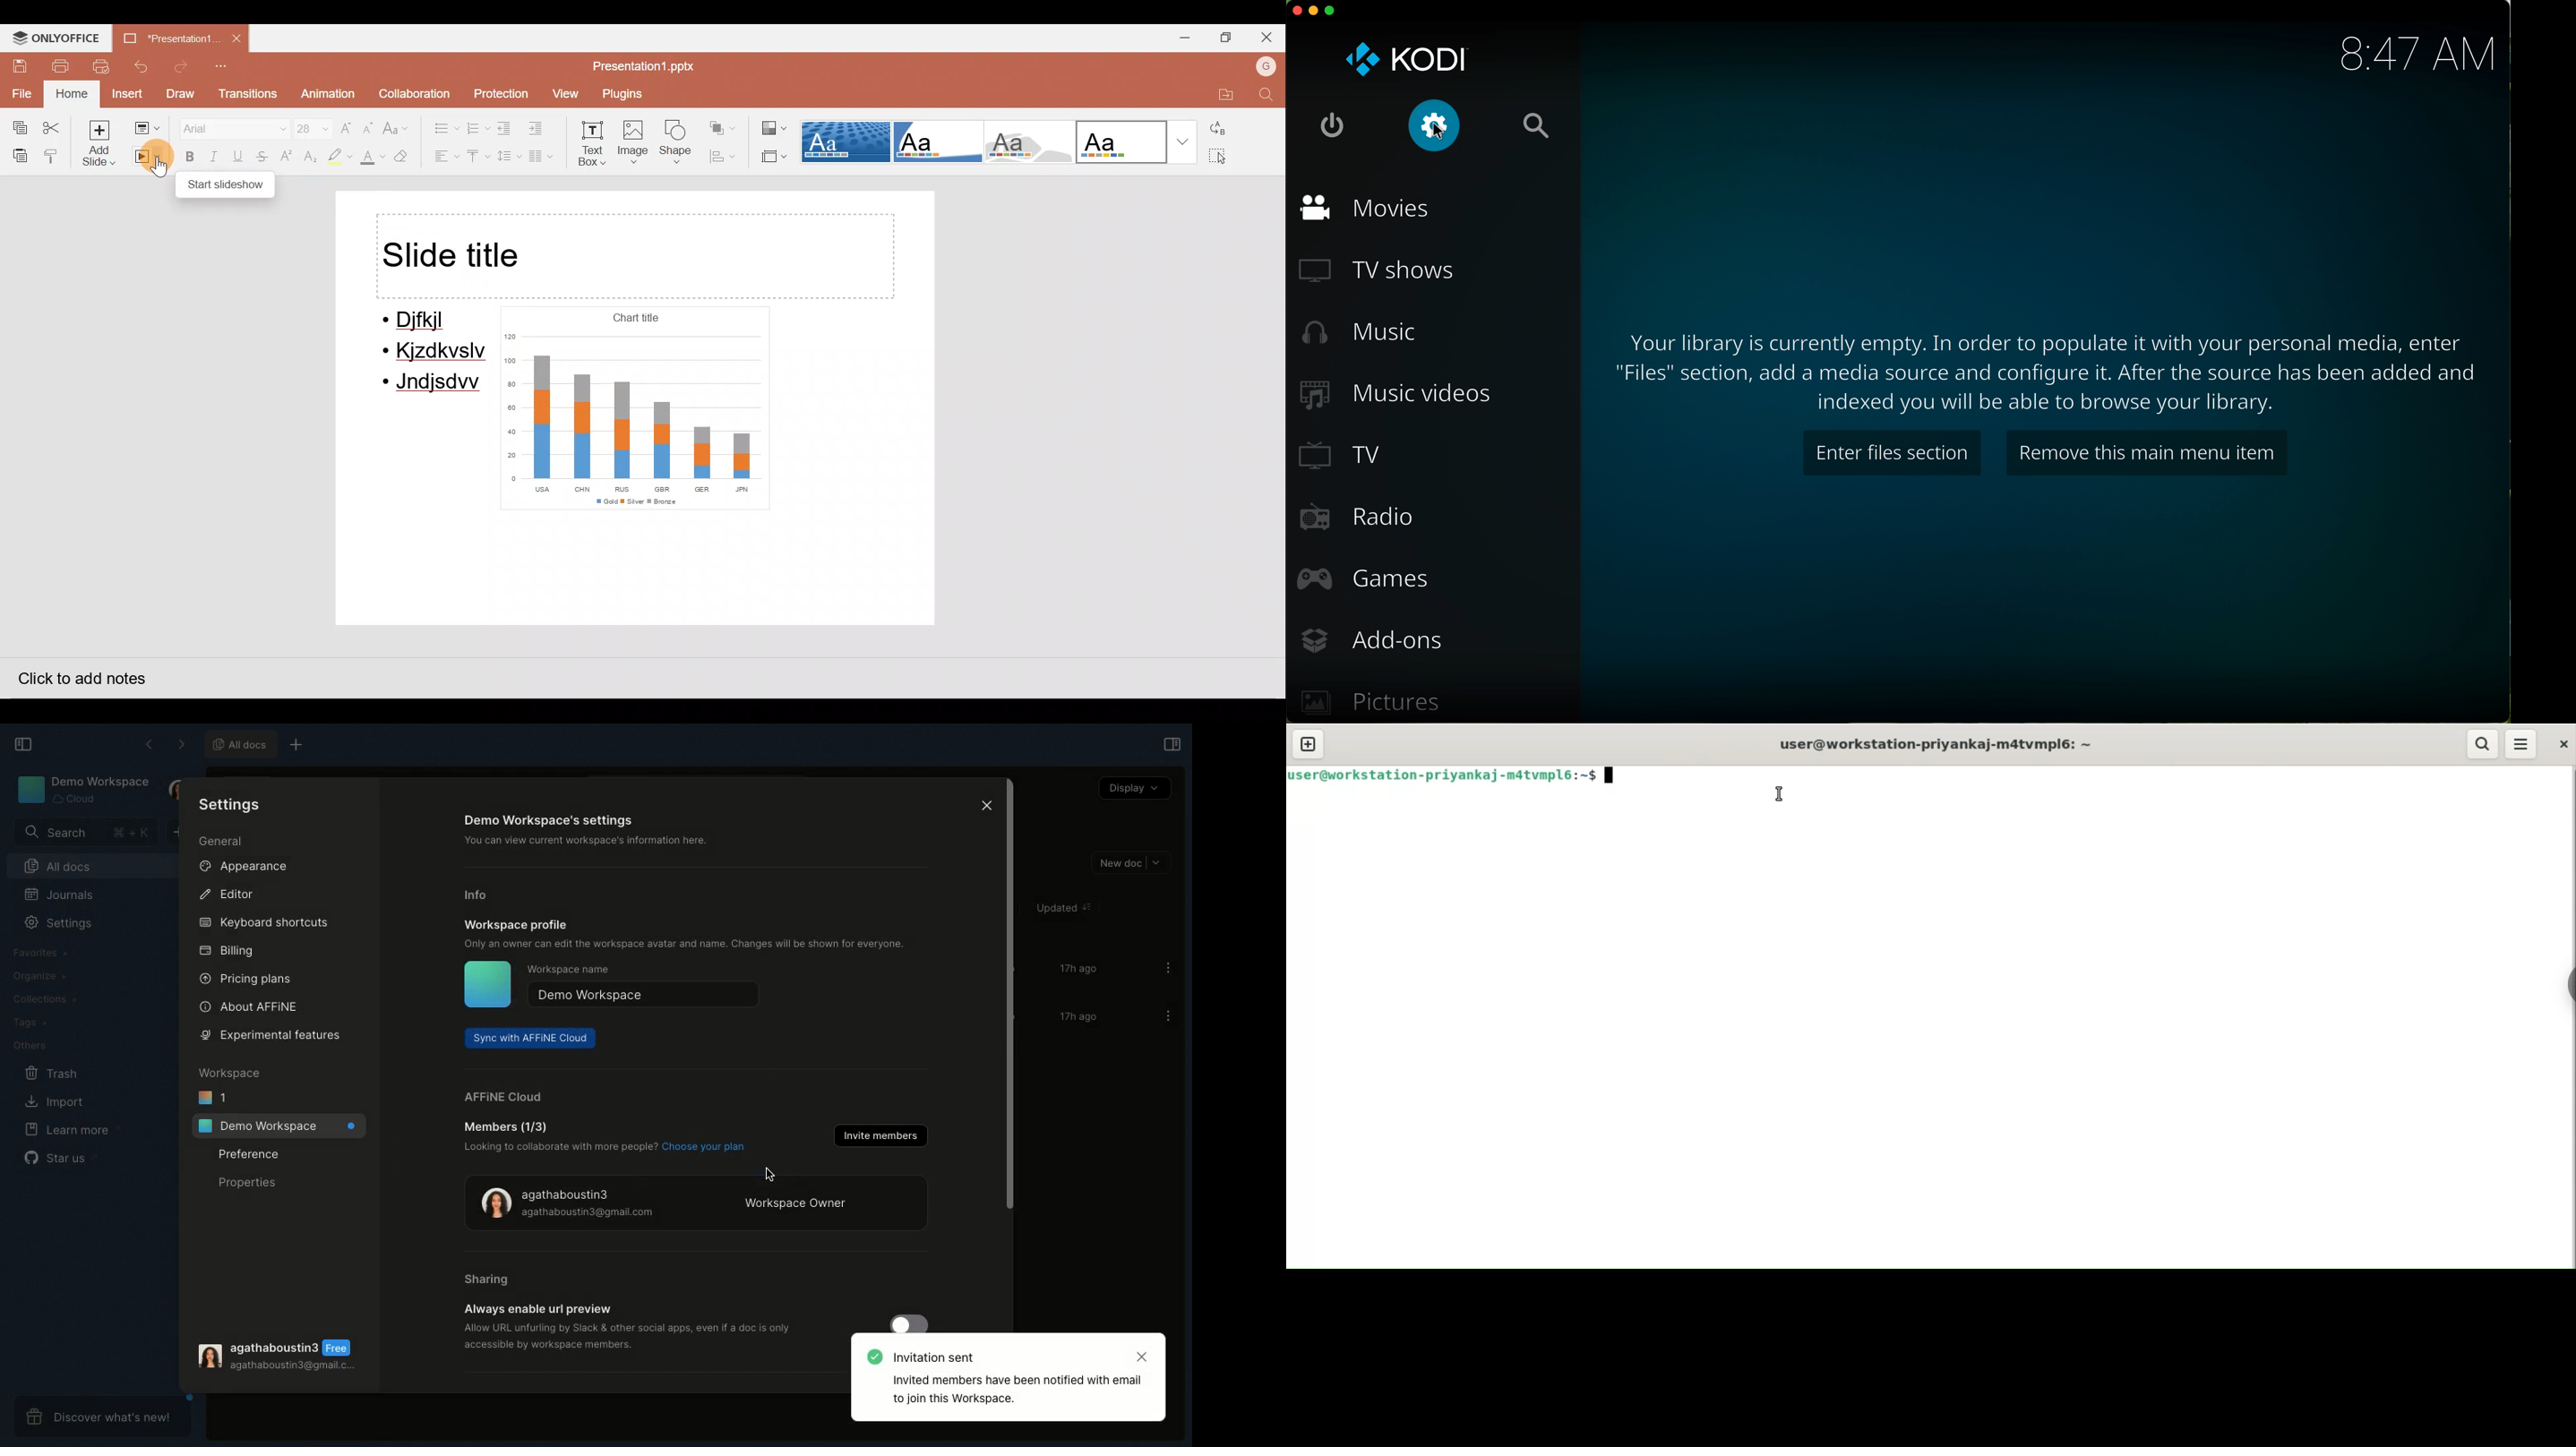  Describe the element at coordinates (345, 128) in the screenshot. I see `Increase font size` at that location.